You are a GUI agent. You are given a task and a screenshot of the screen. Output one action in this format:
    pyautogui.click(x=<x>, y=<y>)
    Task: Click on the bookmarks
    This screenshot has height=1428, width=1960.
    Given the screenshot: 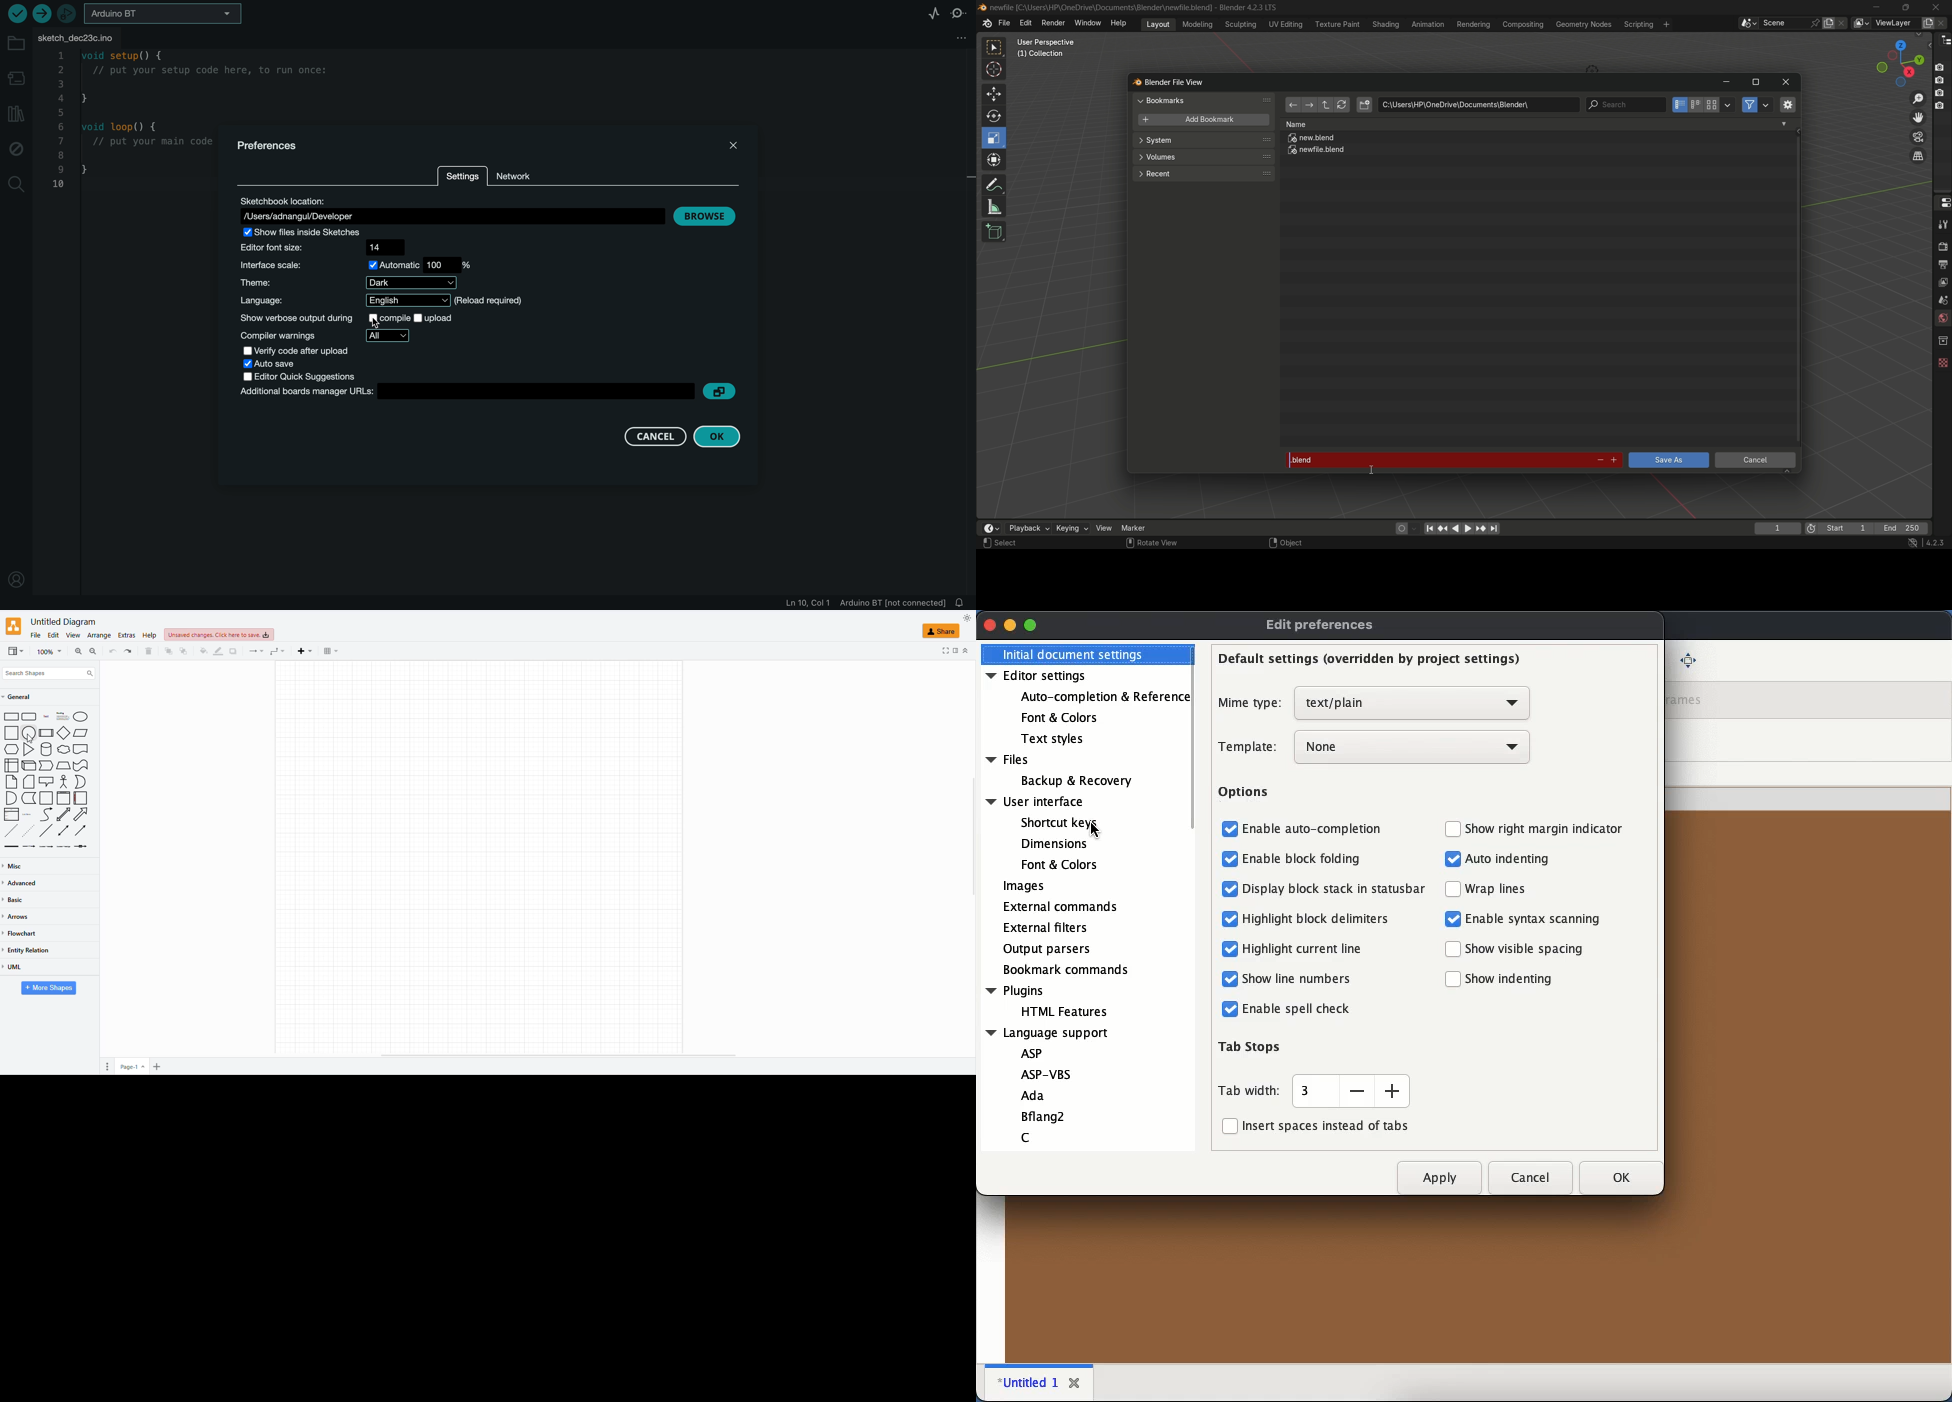 What is the action you would take?
    pyautogui.click(x=1206, y=100)
    